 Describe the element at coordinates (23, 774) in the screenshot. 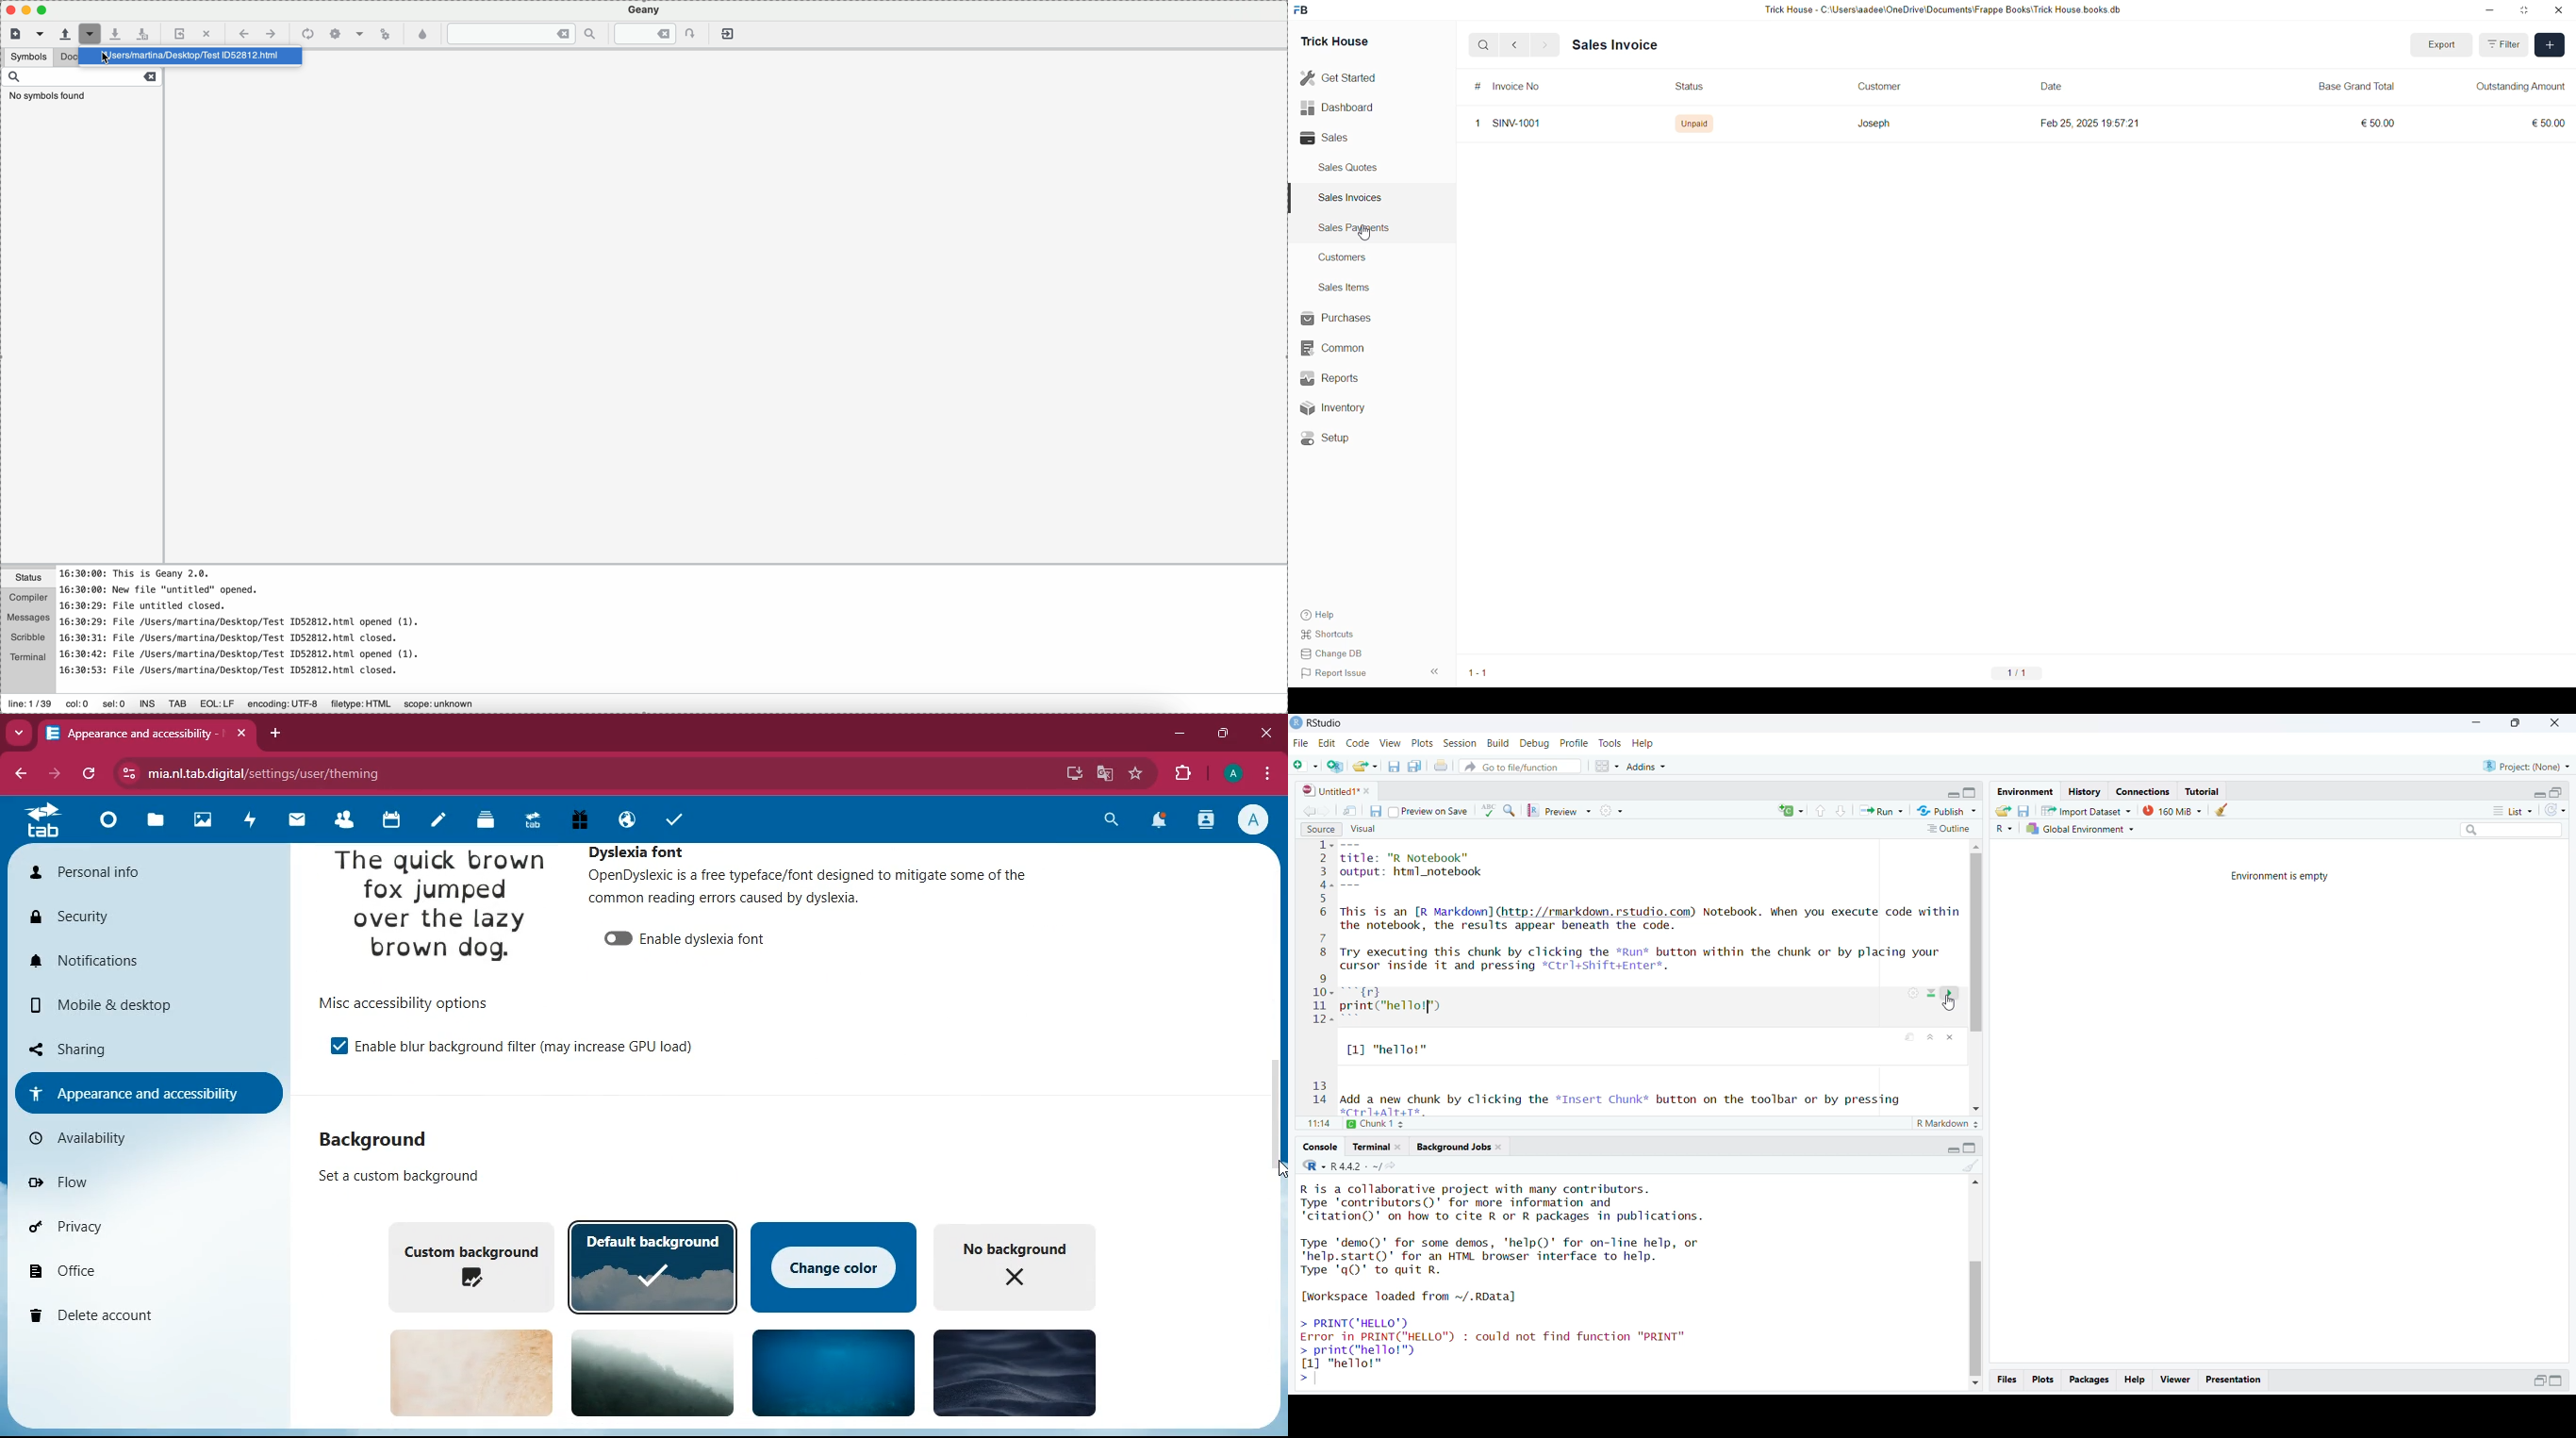

I see `back` at that location.